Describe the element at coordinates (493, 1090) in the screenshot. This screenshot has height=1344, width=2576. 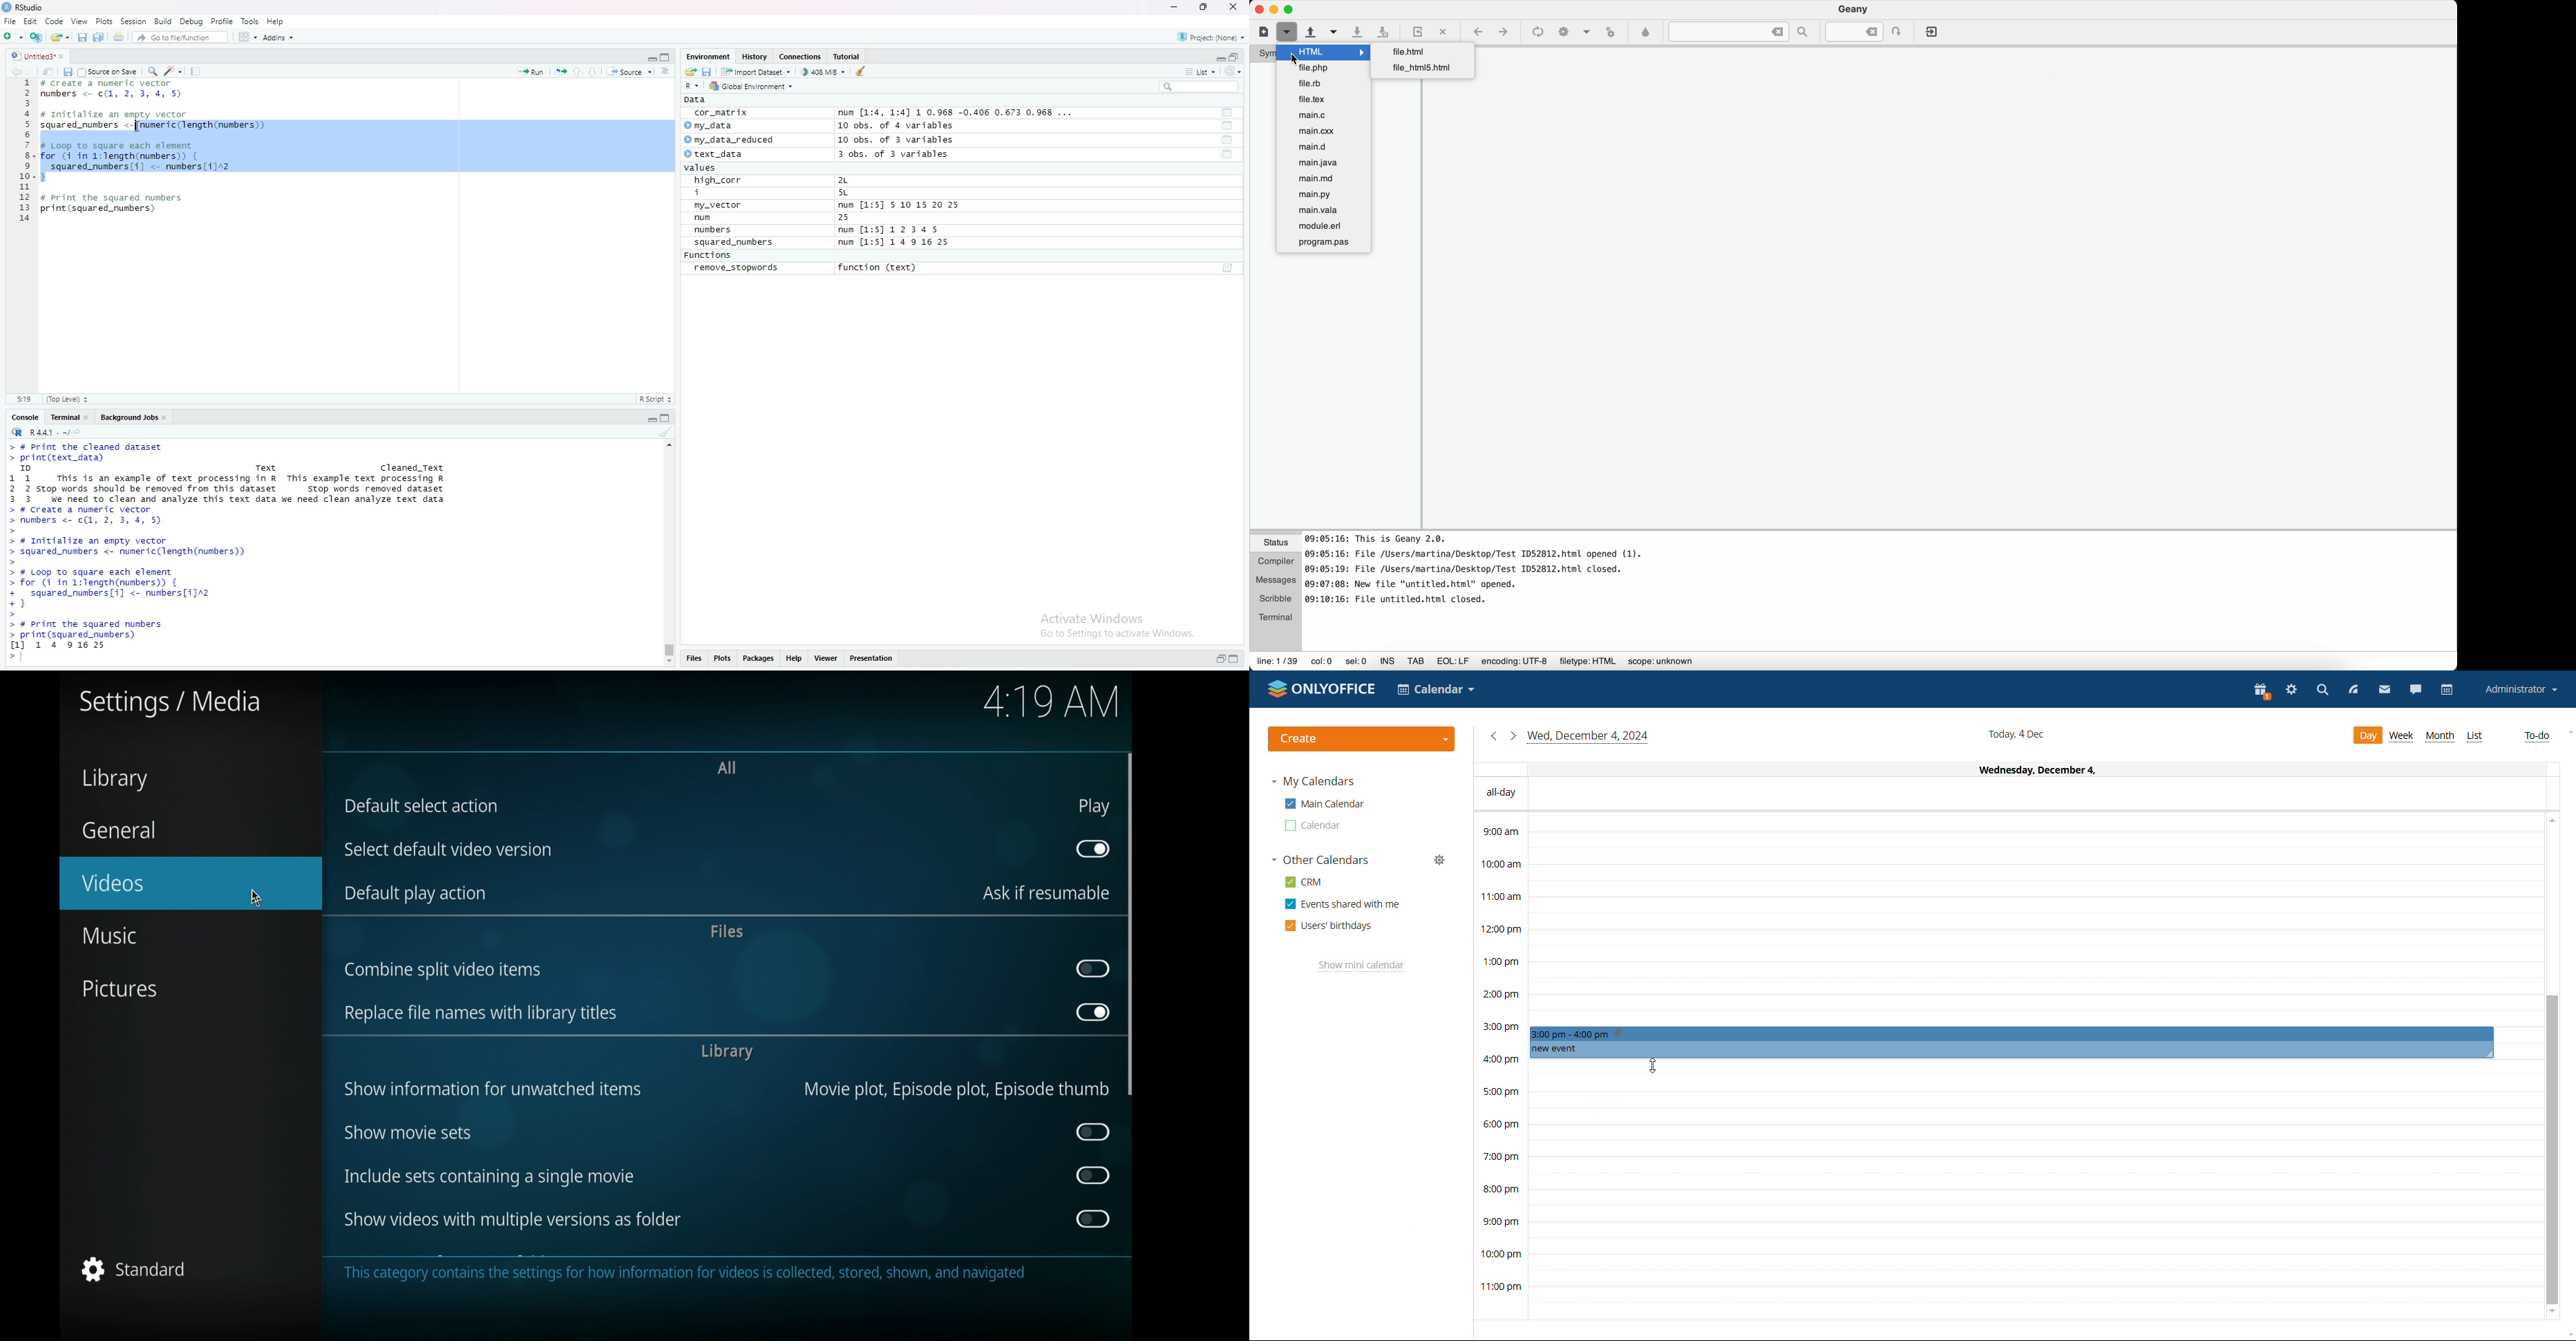
I see `show information` at that location.